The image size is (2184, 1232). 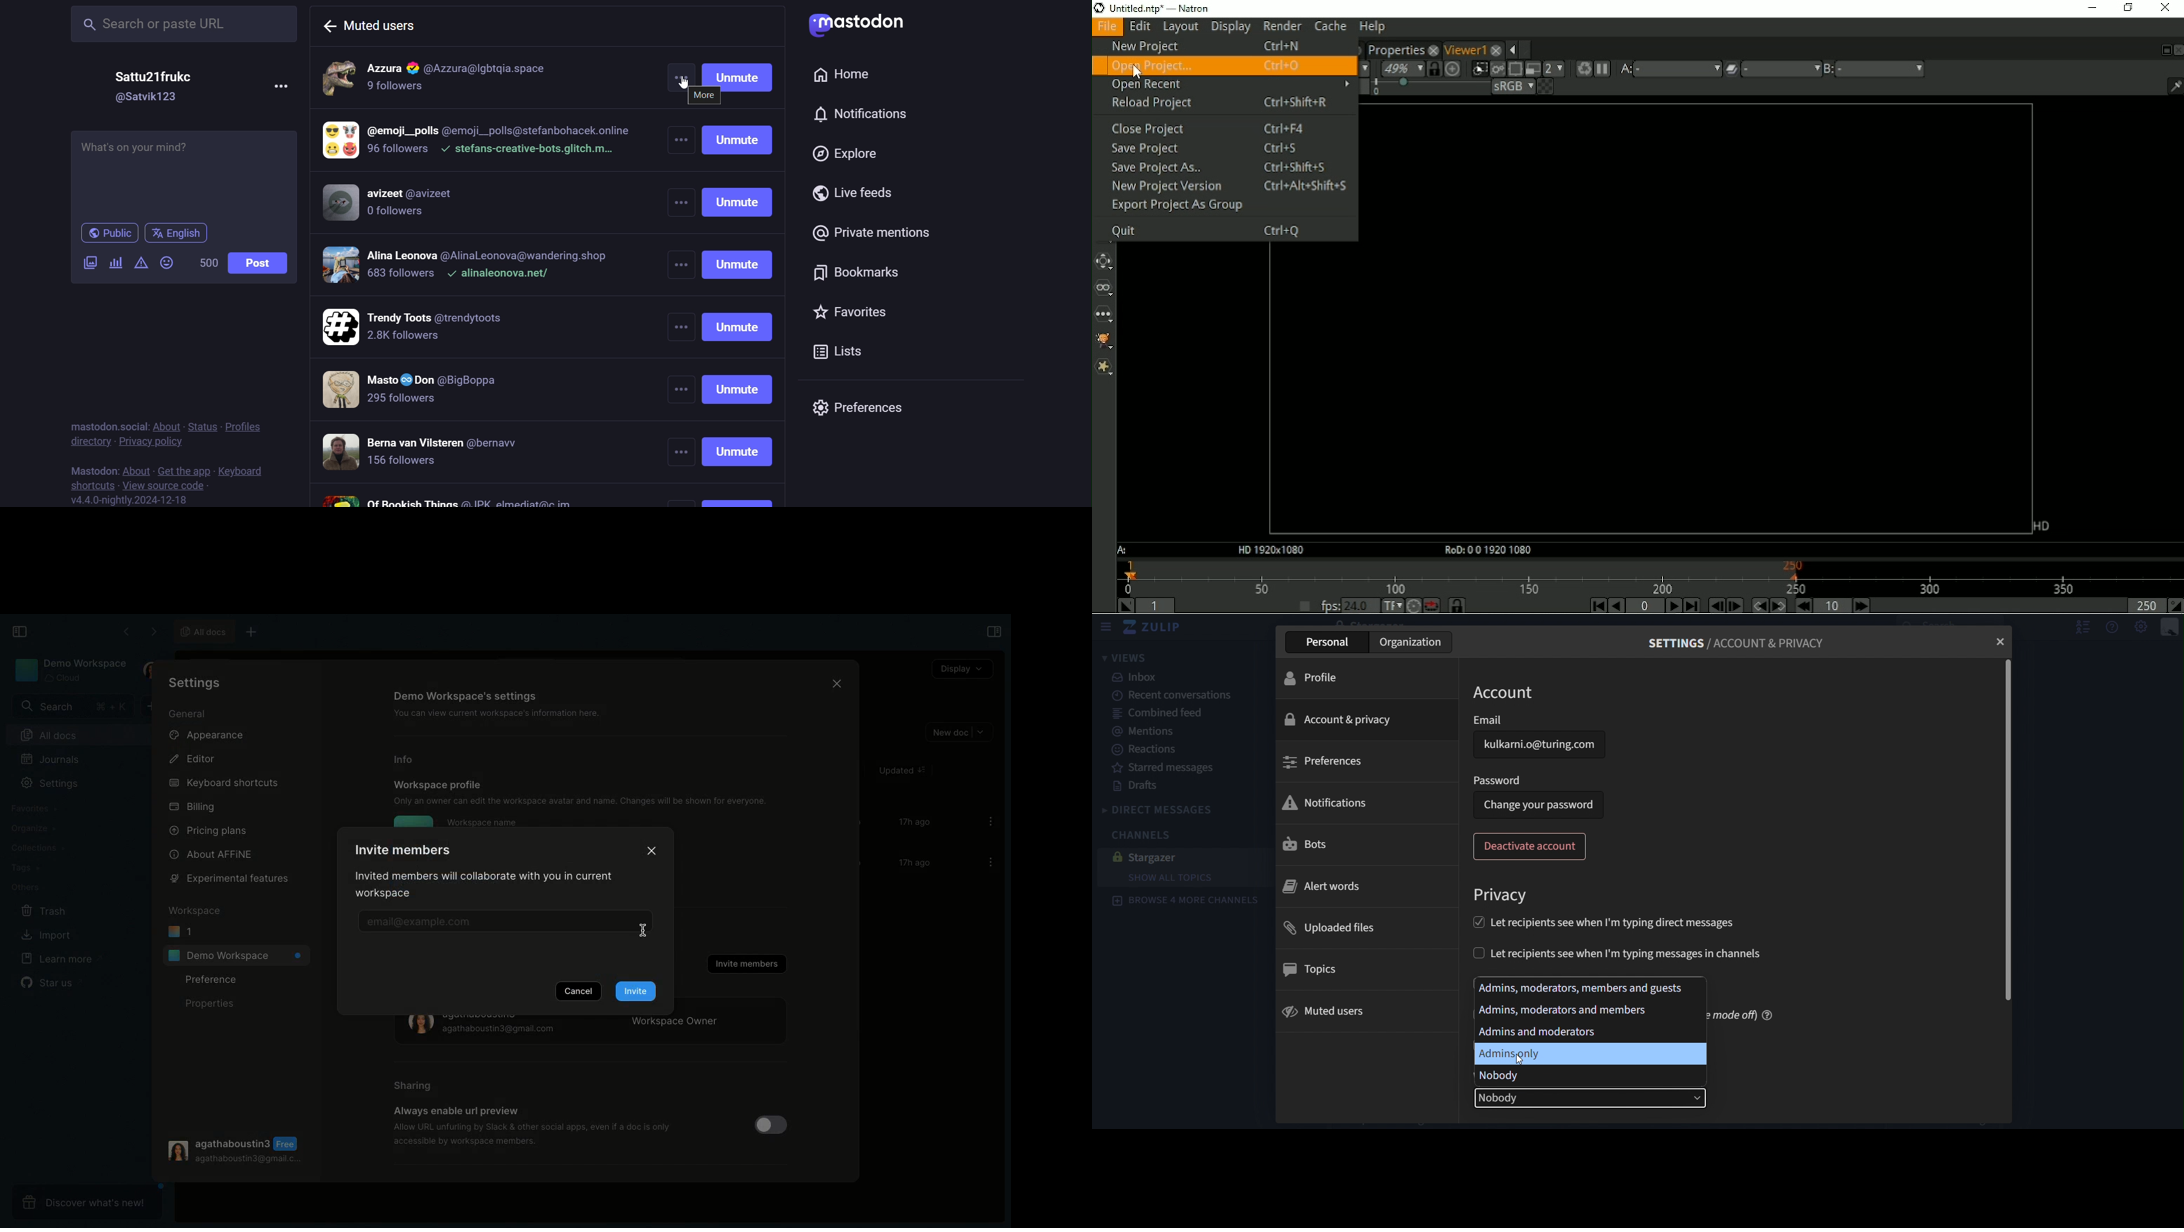 What do you see at coordinates (1326, 762) in the screenshot?
I see `preferences` at bounding box center [1326, 762].